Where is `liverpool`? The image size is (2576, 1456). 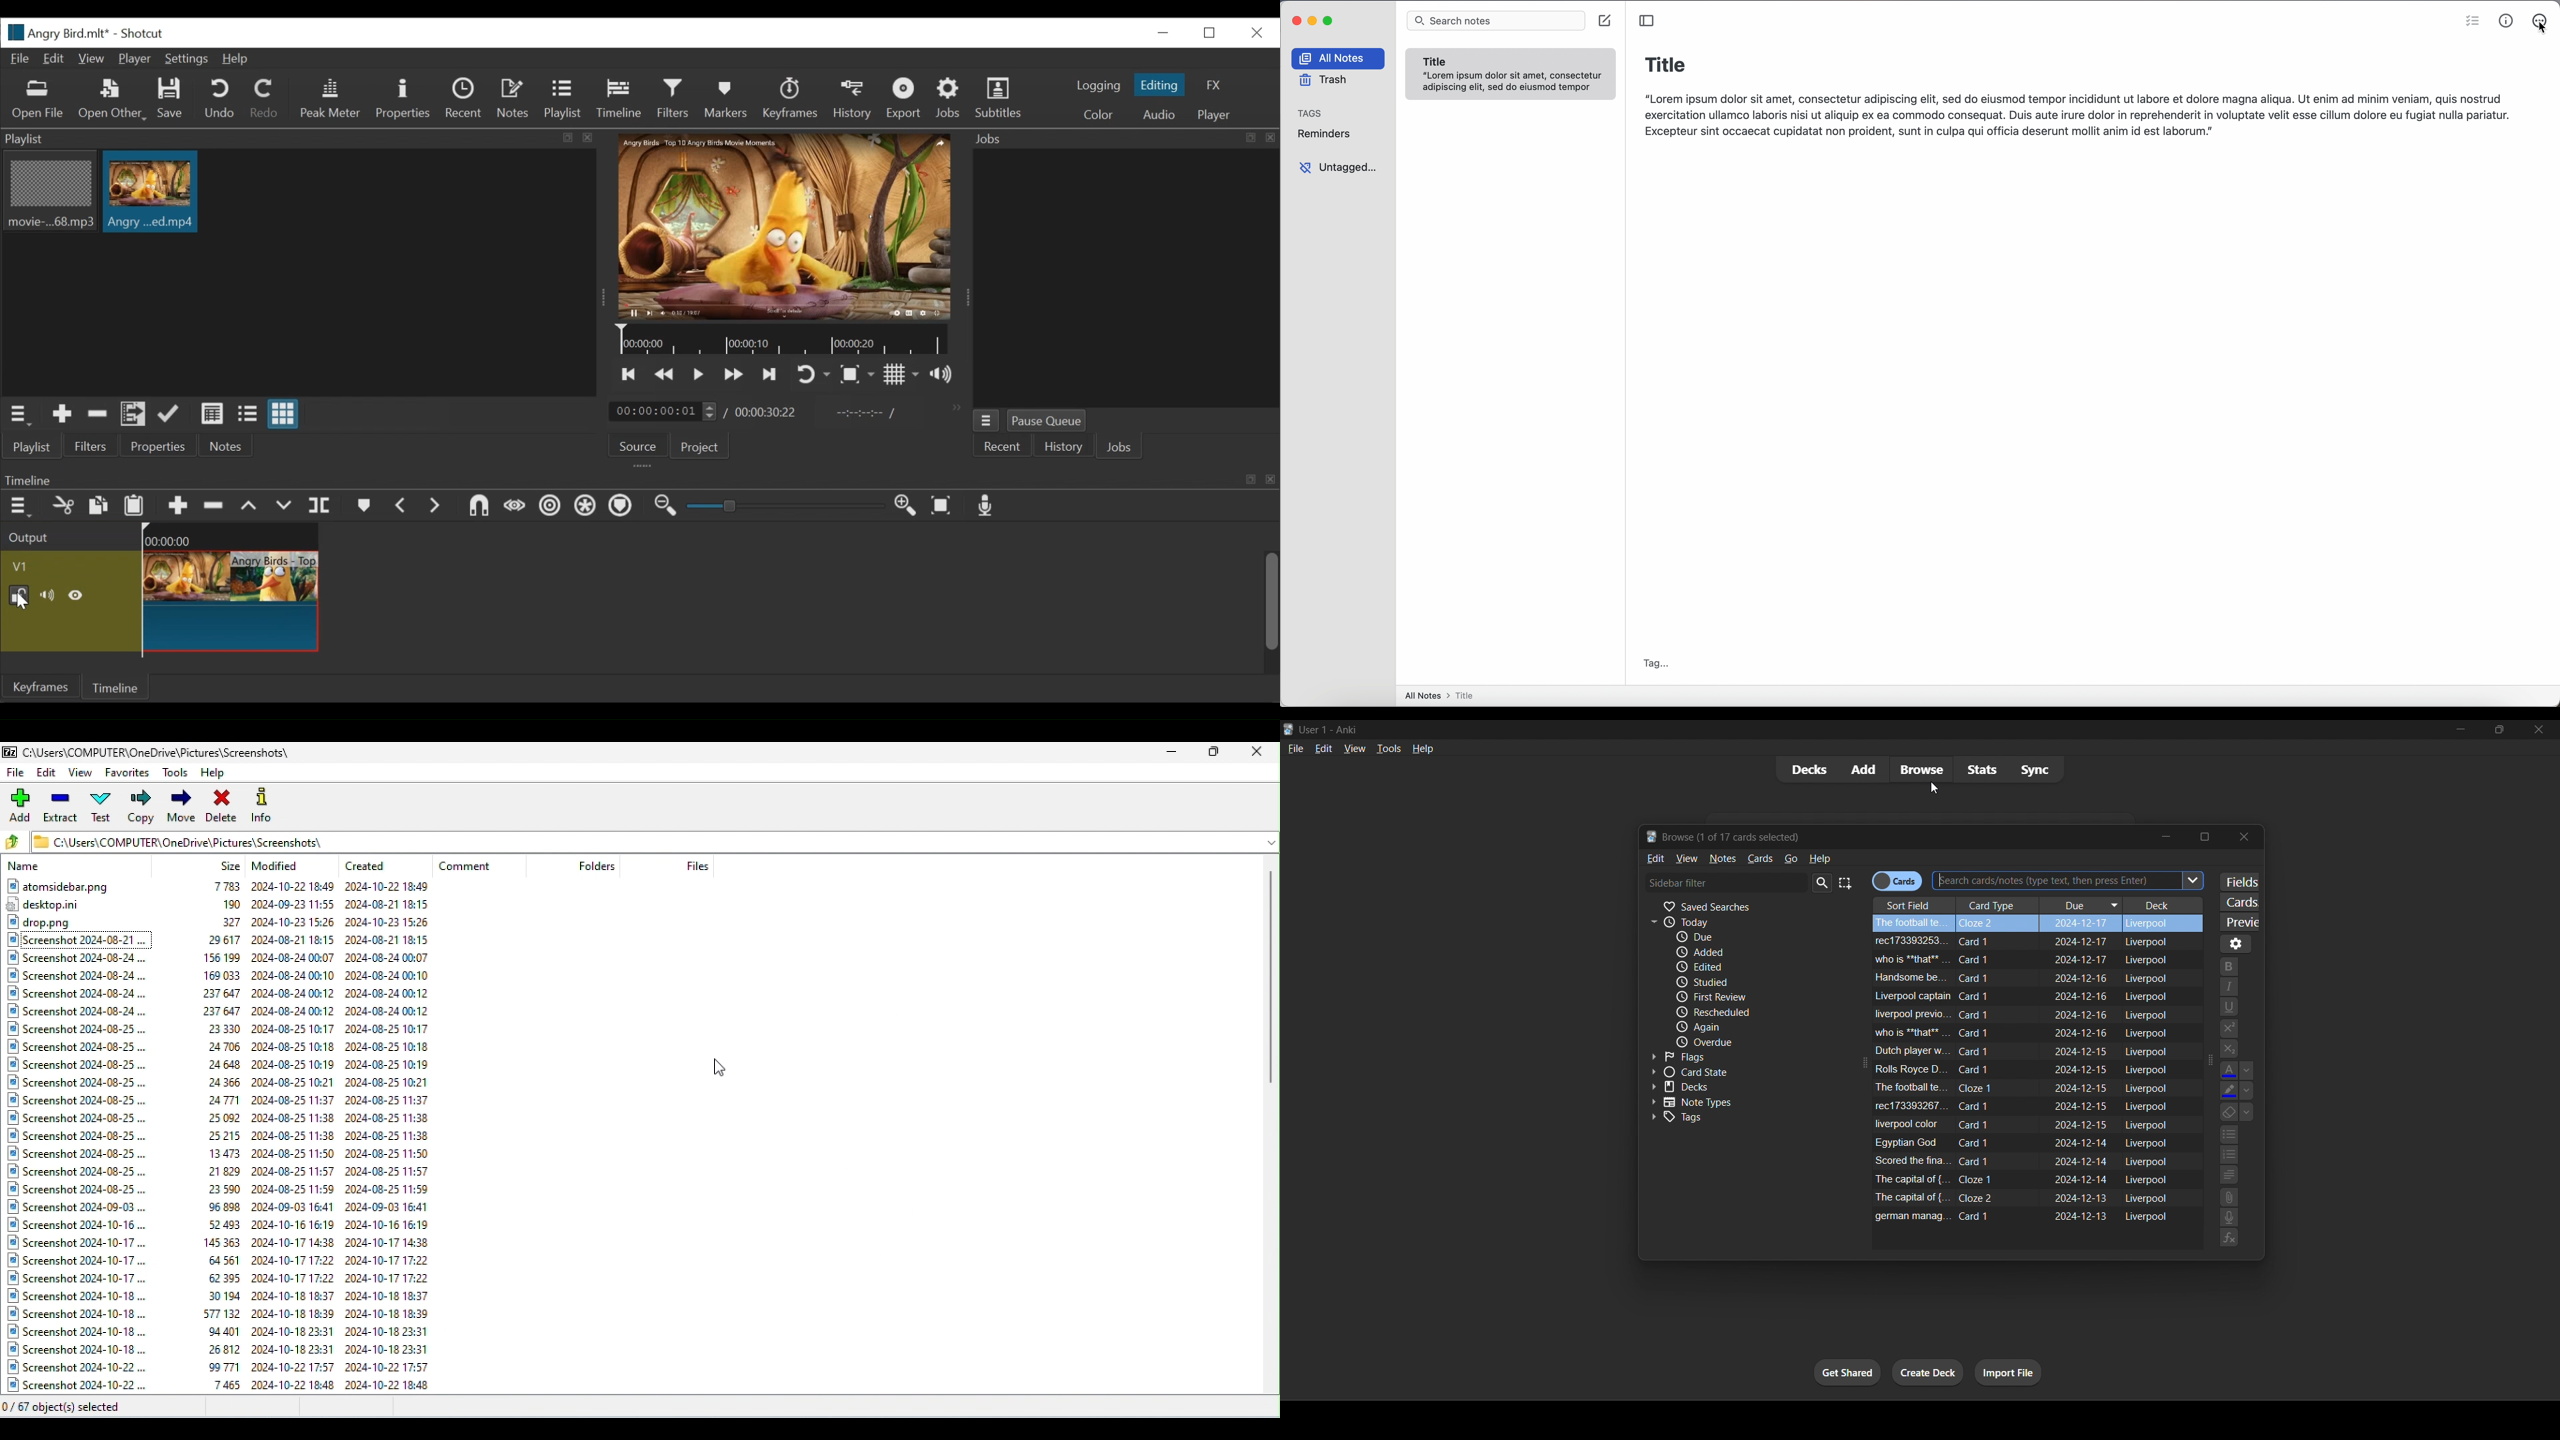
liverpool is located at coordinates (2151, 1143).